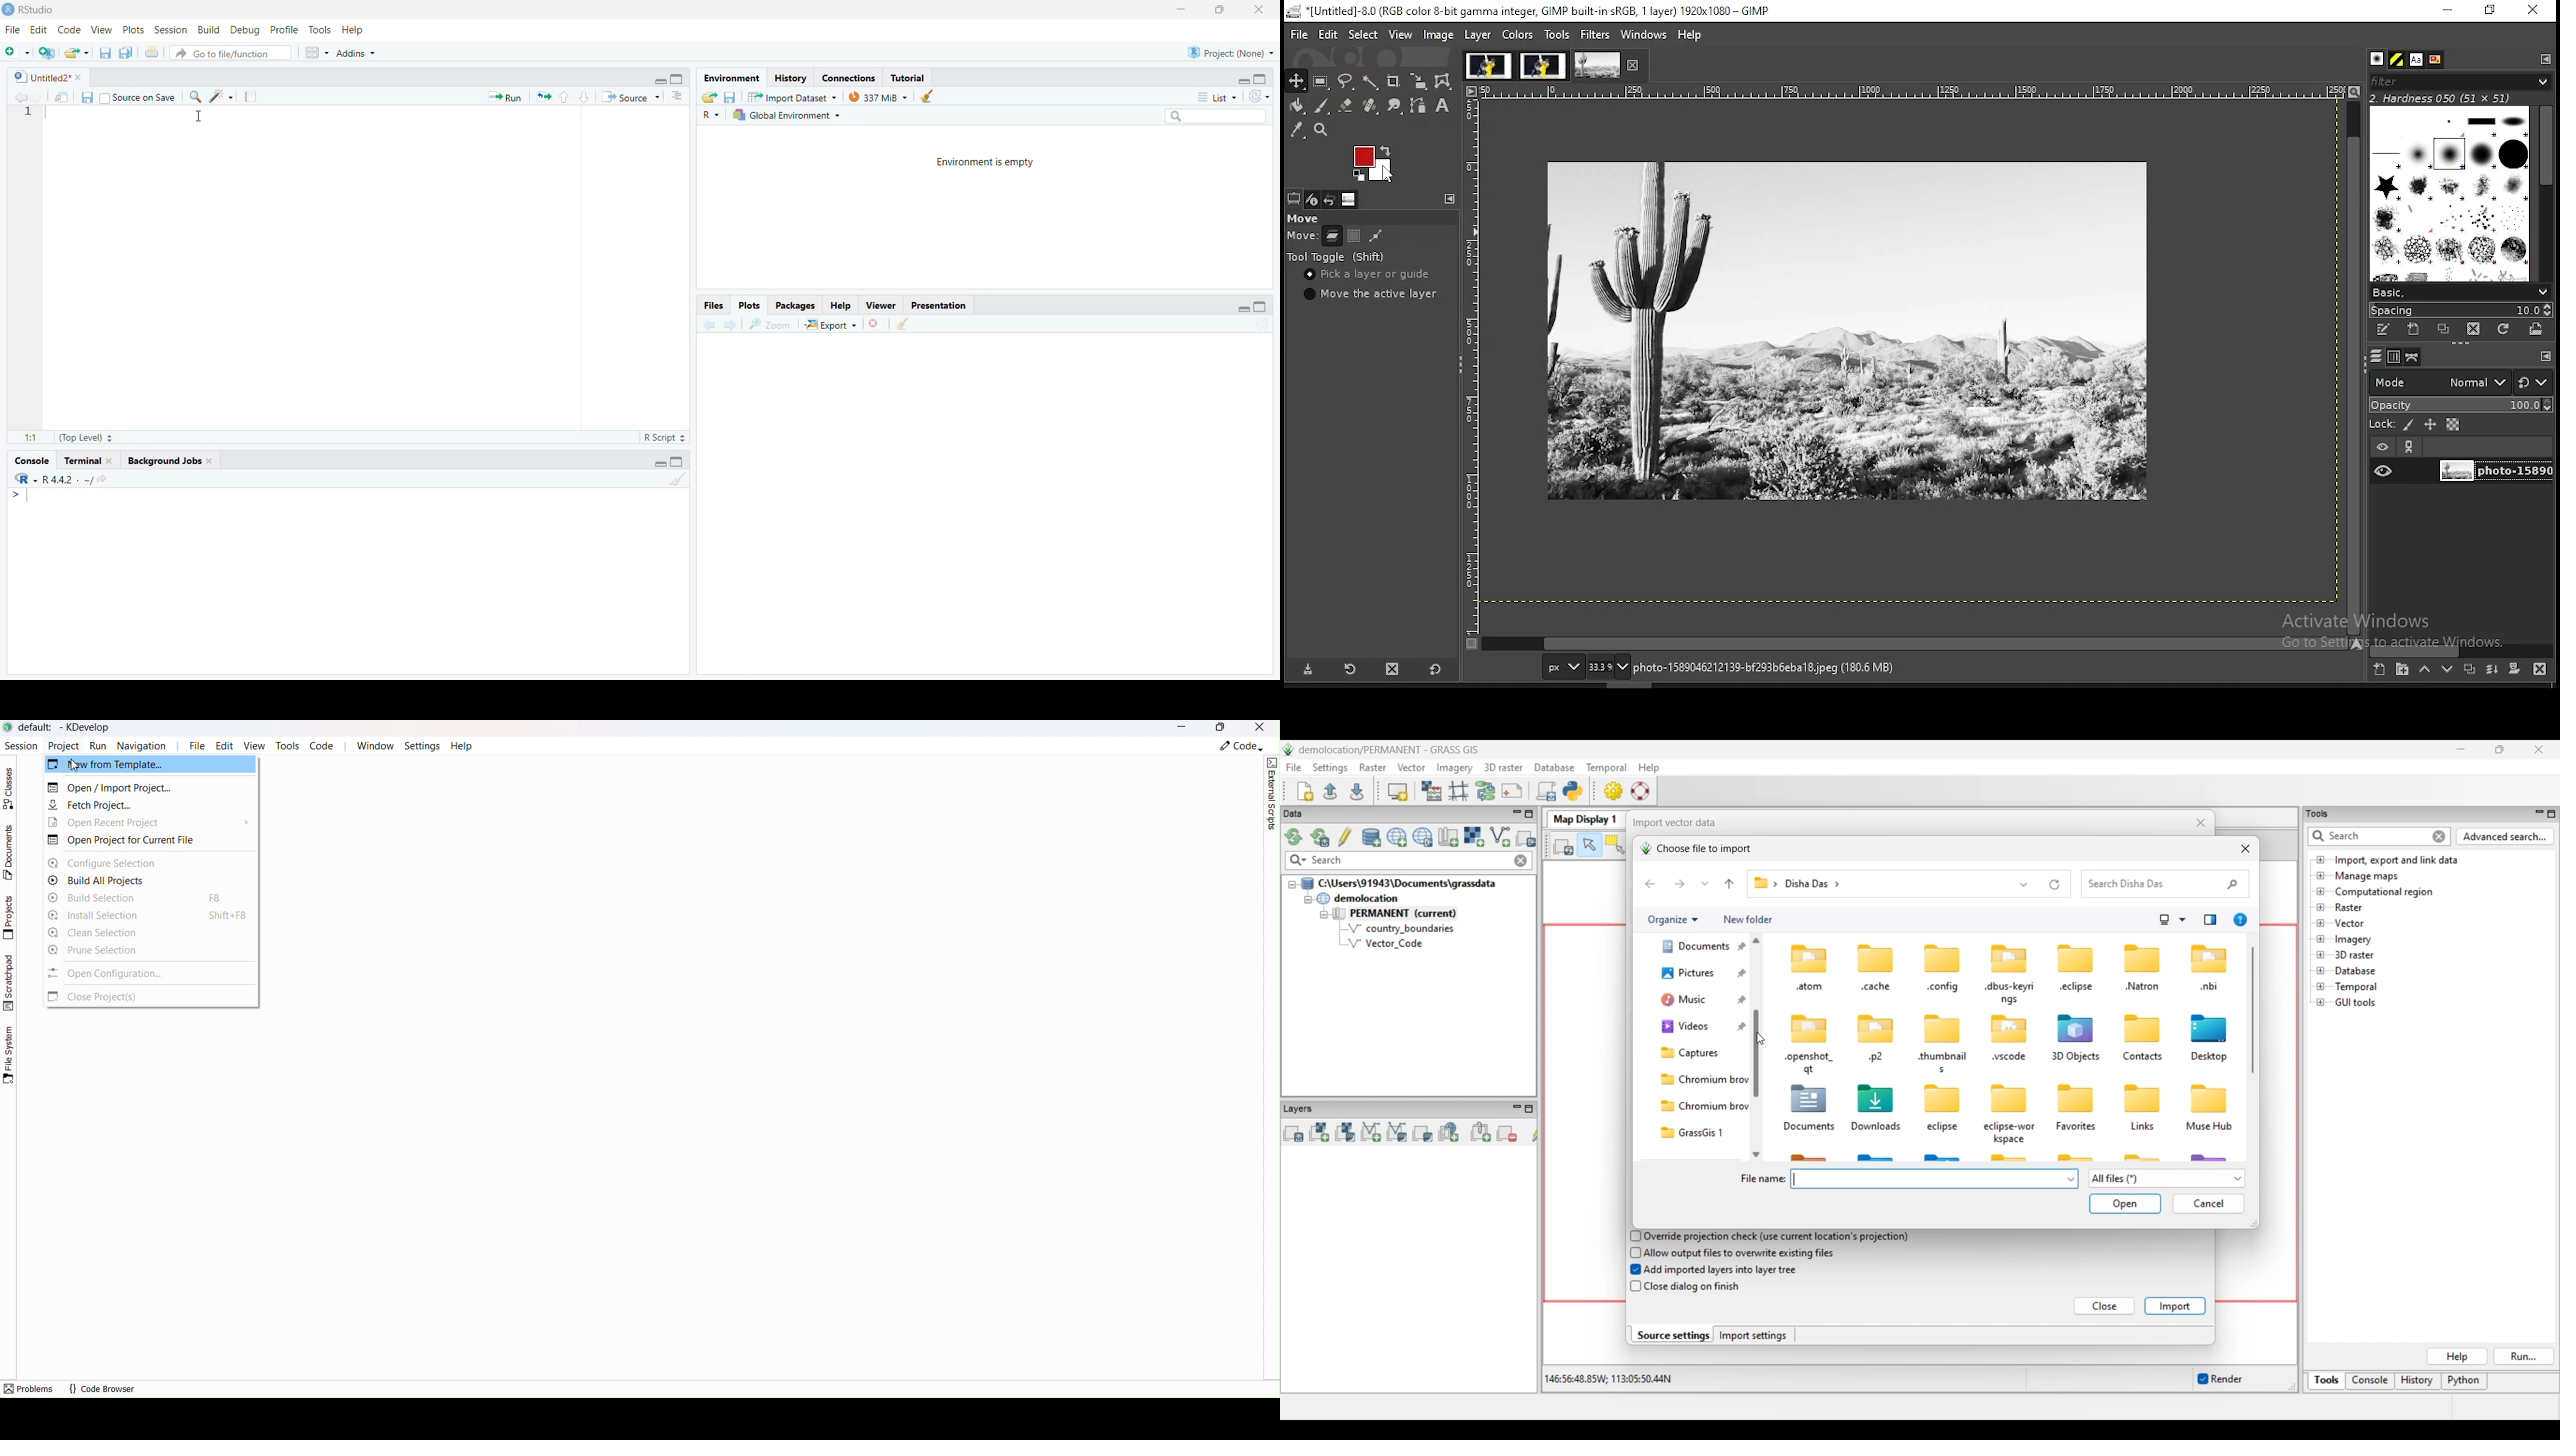 The width and height of the screenshot is (2576, 1456). Describe the element at coordinates (2418, 59) in the screenshot. I see `fonts` at that location.